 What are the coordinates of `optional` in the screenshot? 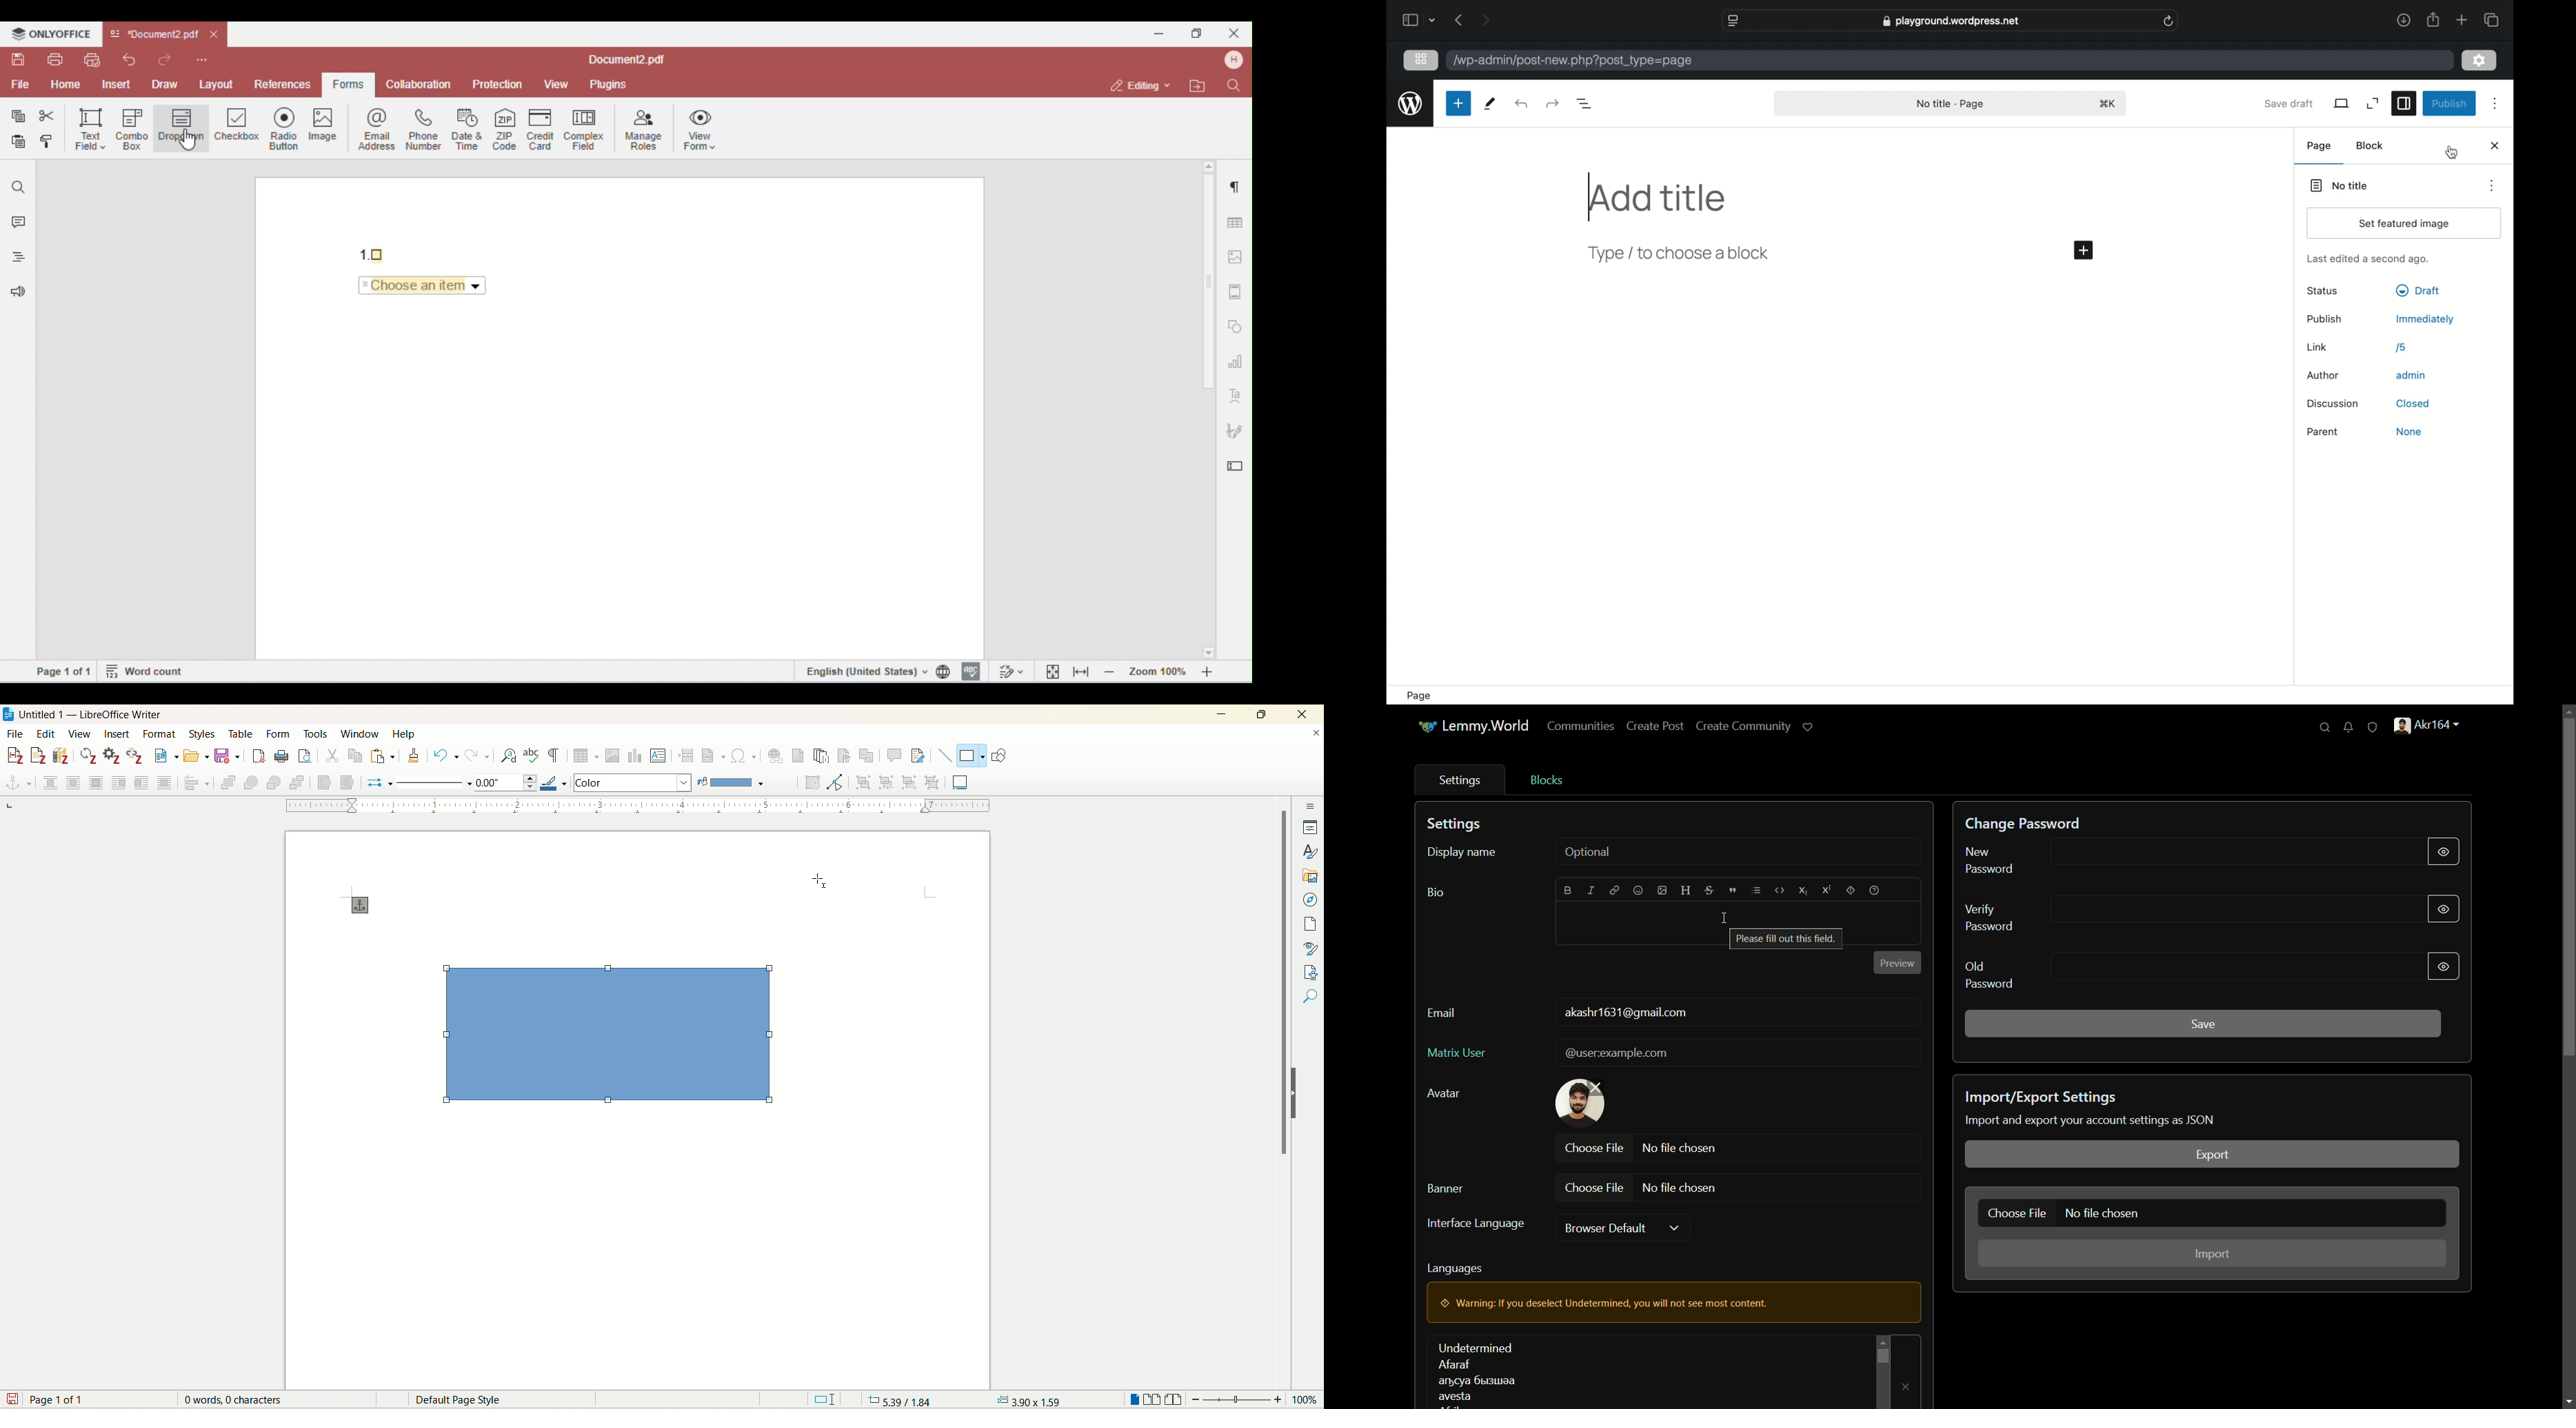 It's located at (1588, 853).